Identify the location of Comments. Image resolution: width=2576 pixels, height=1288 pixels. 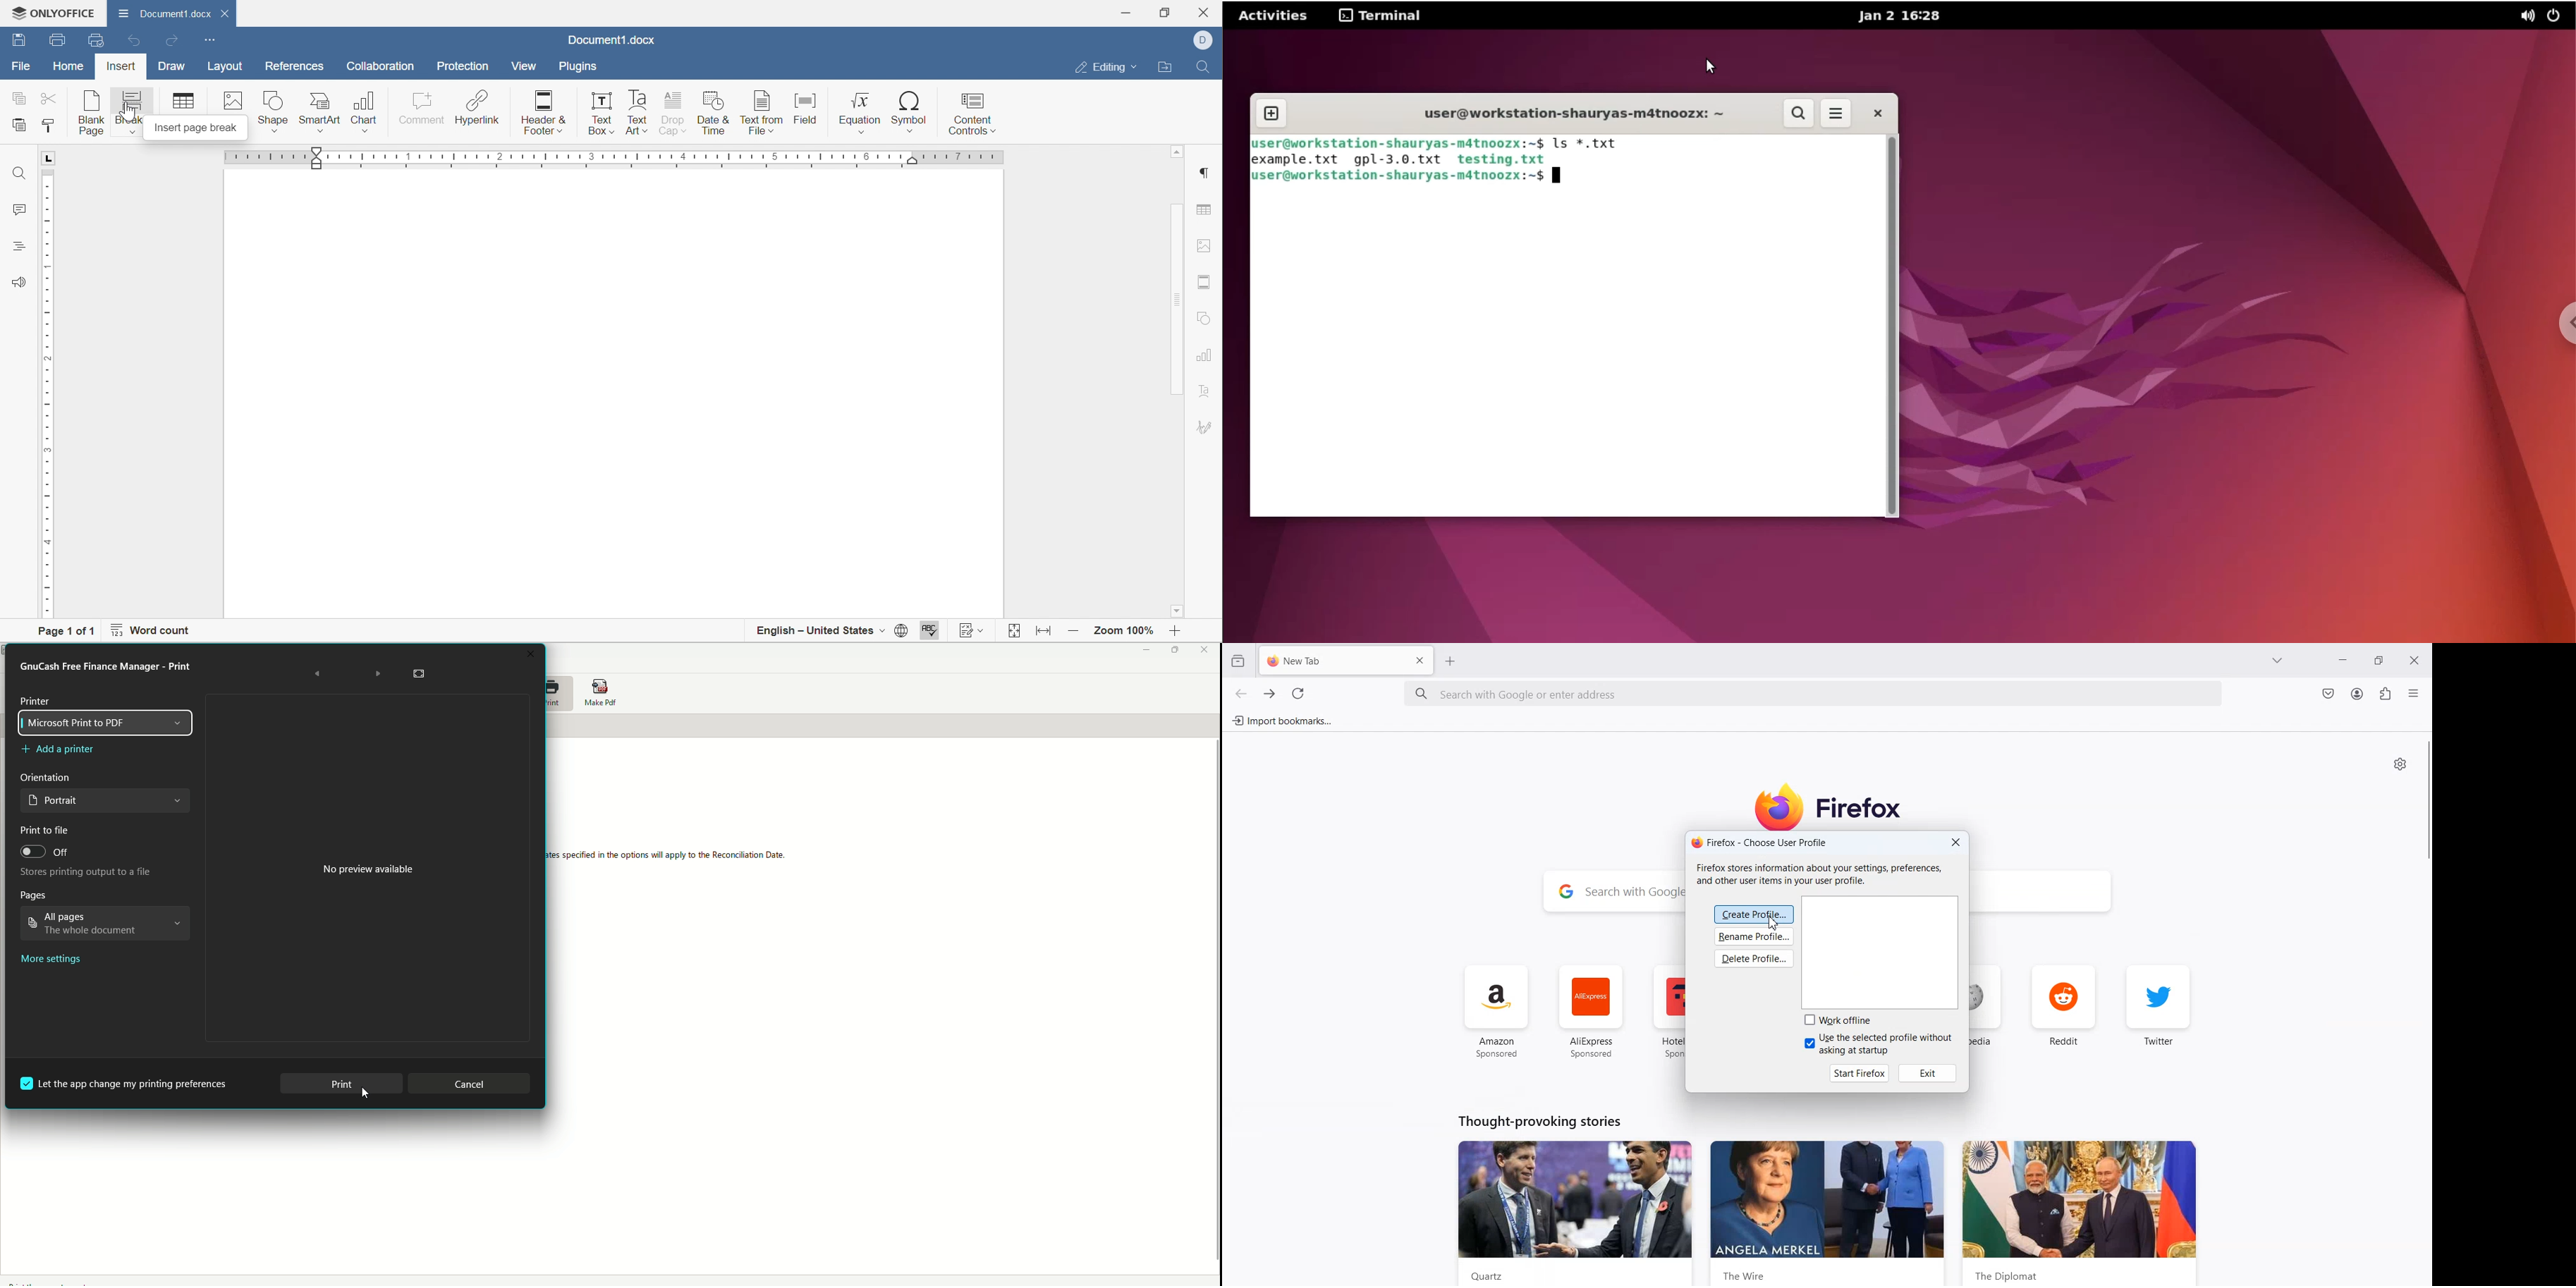
(20, 209).